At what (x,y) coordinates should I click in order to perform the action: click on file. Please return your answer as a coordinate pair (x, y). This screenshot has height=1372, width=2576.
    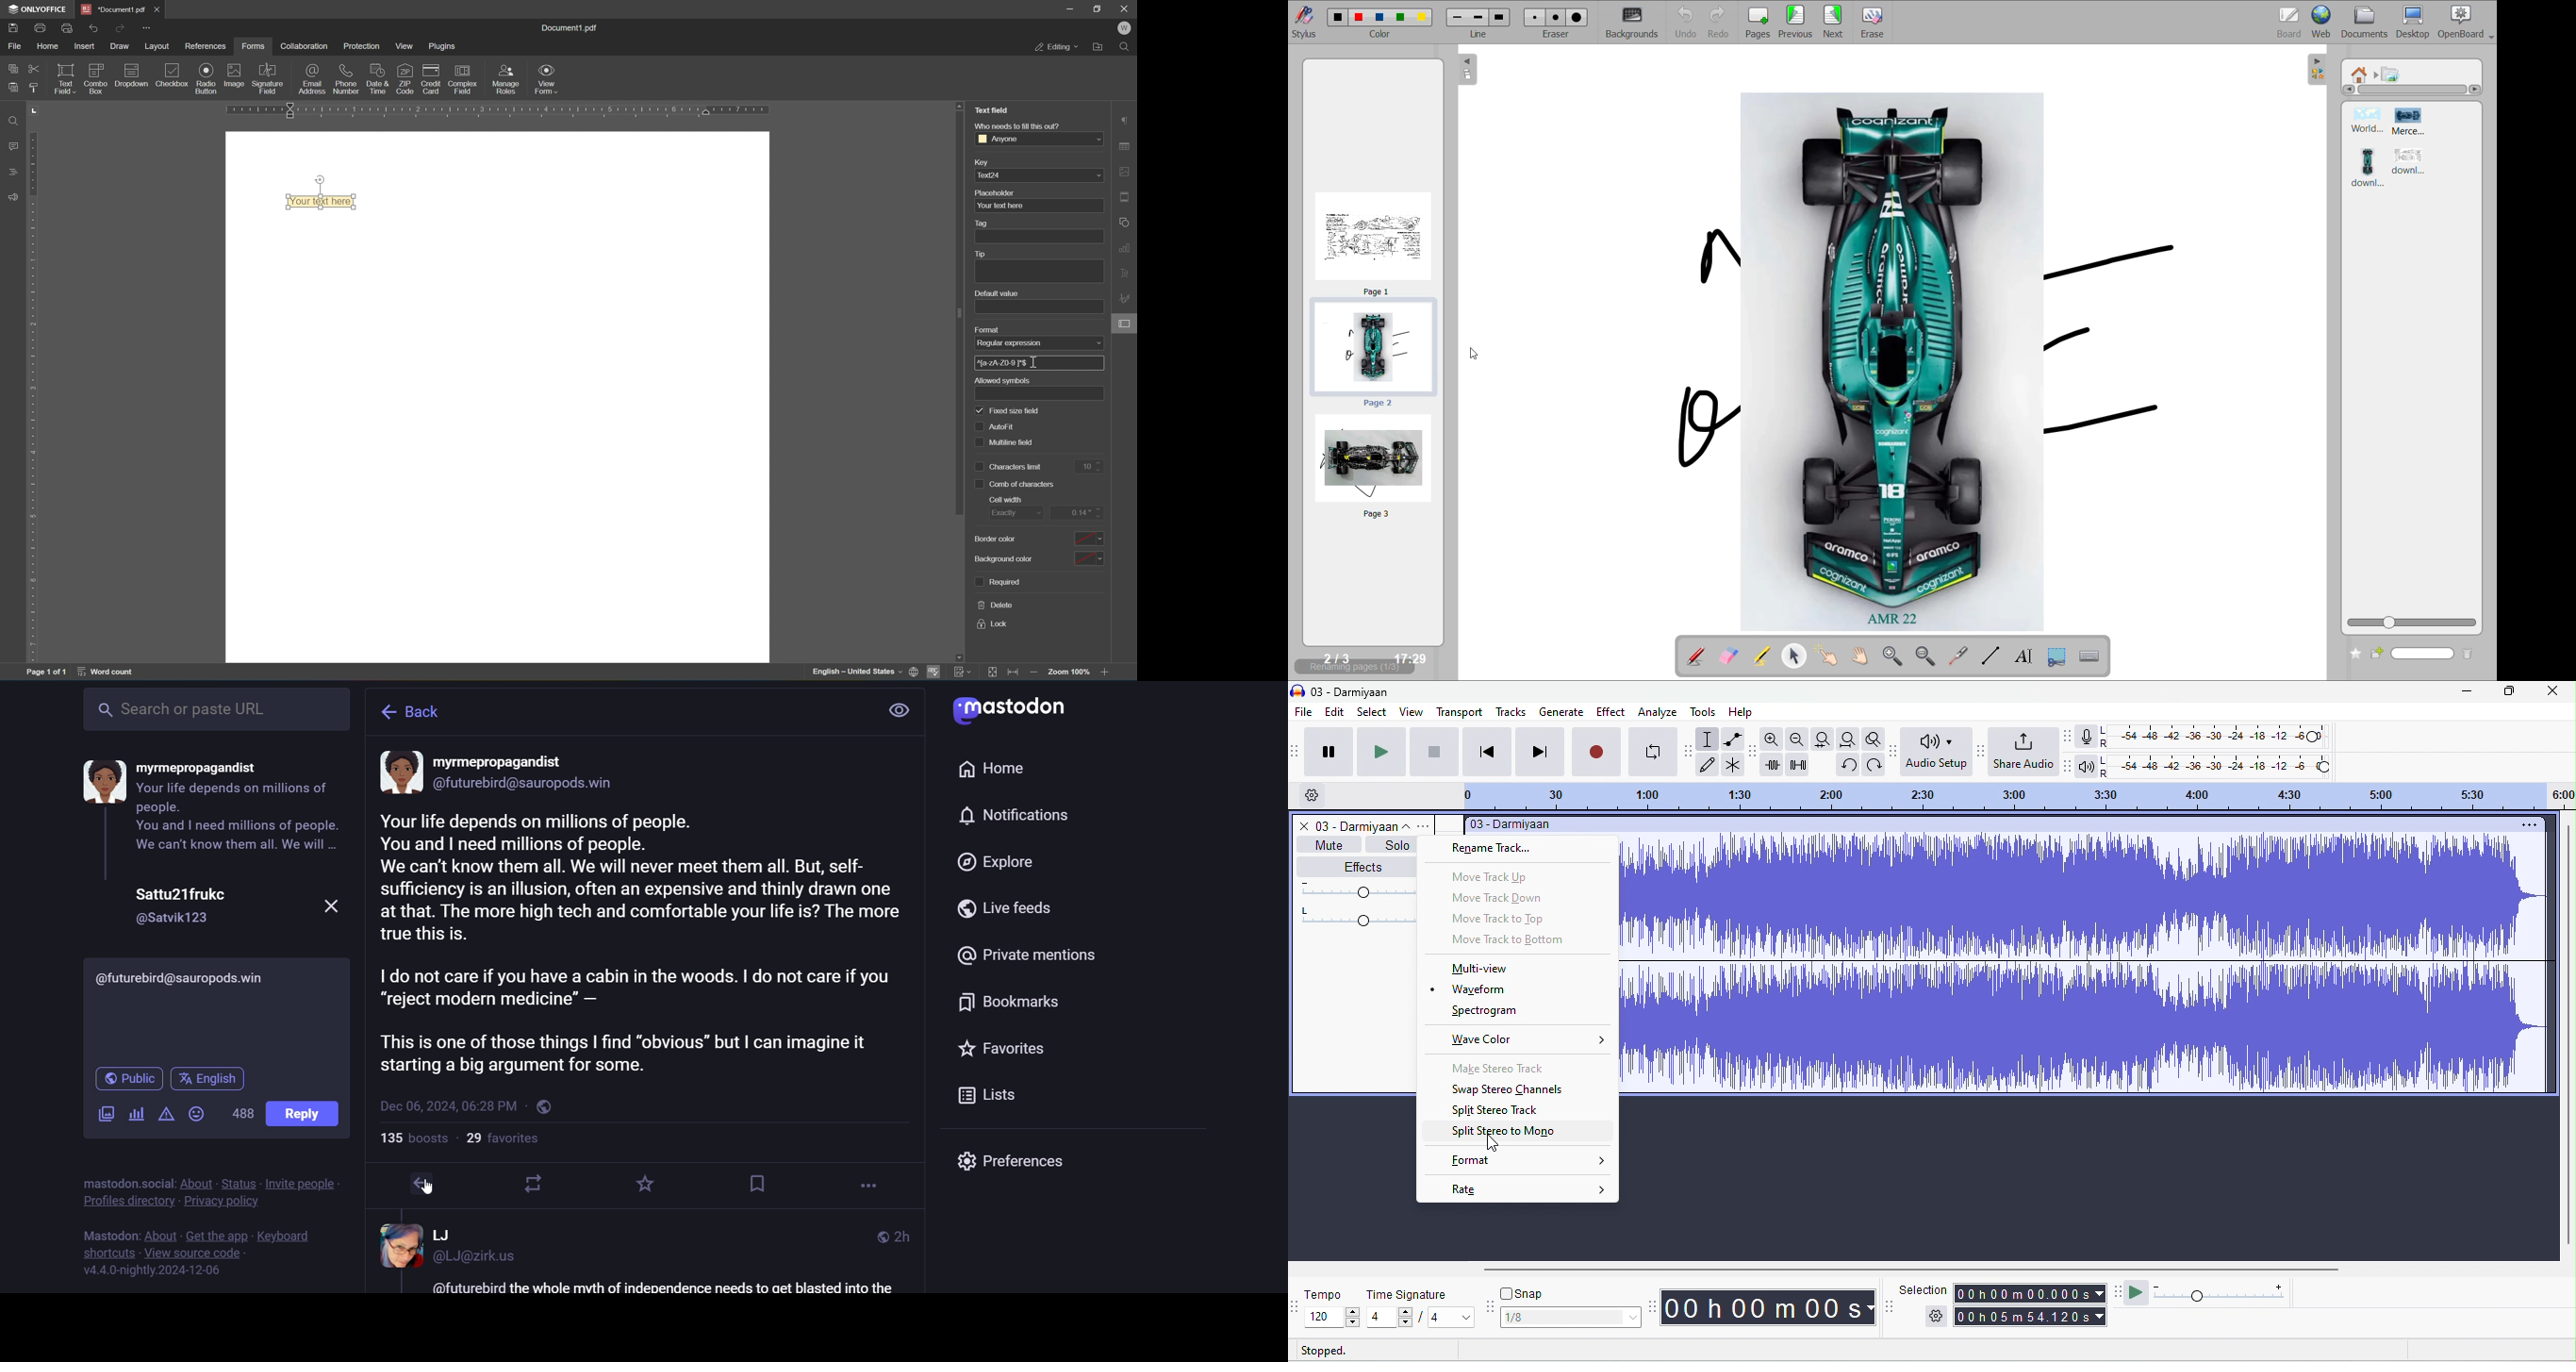
    Looking at the image, I should click on (1304, 713).